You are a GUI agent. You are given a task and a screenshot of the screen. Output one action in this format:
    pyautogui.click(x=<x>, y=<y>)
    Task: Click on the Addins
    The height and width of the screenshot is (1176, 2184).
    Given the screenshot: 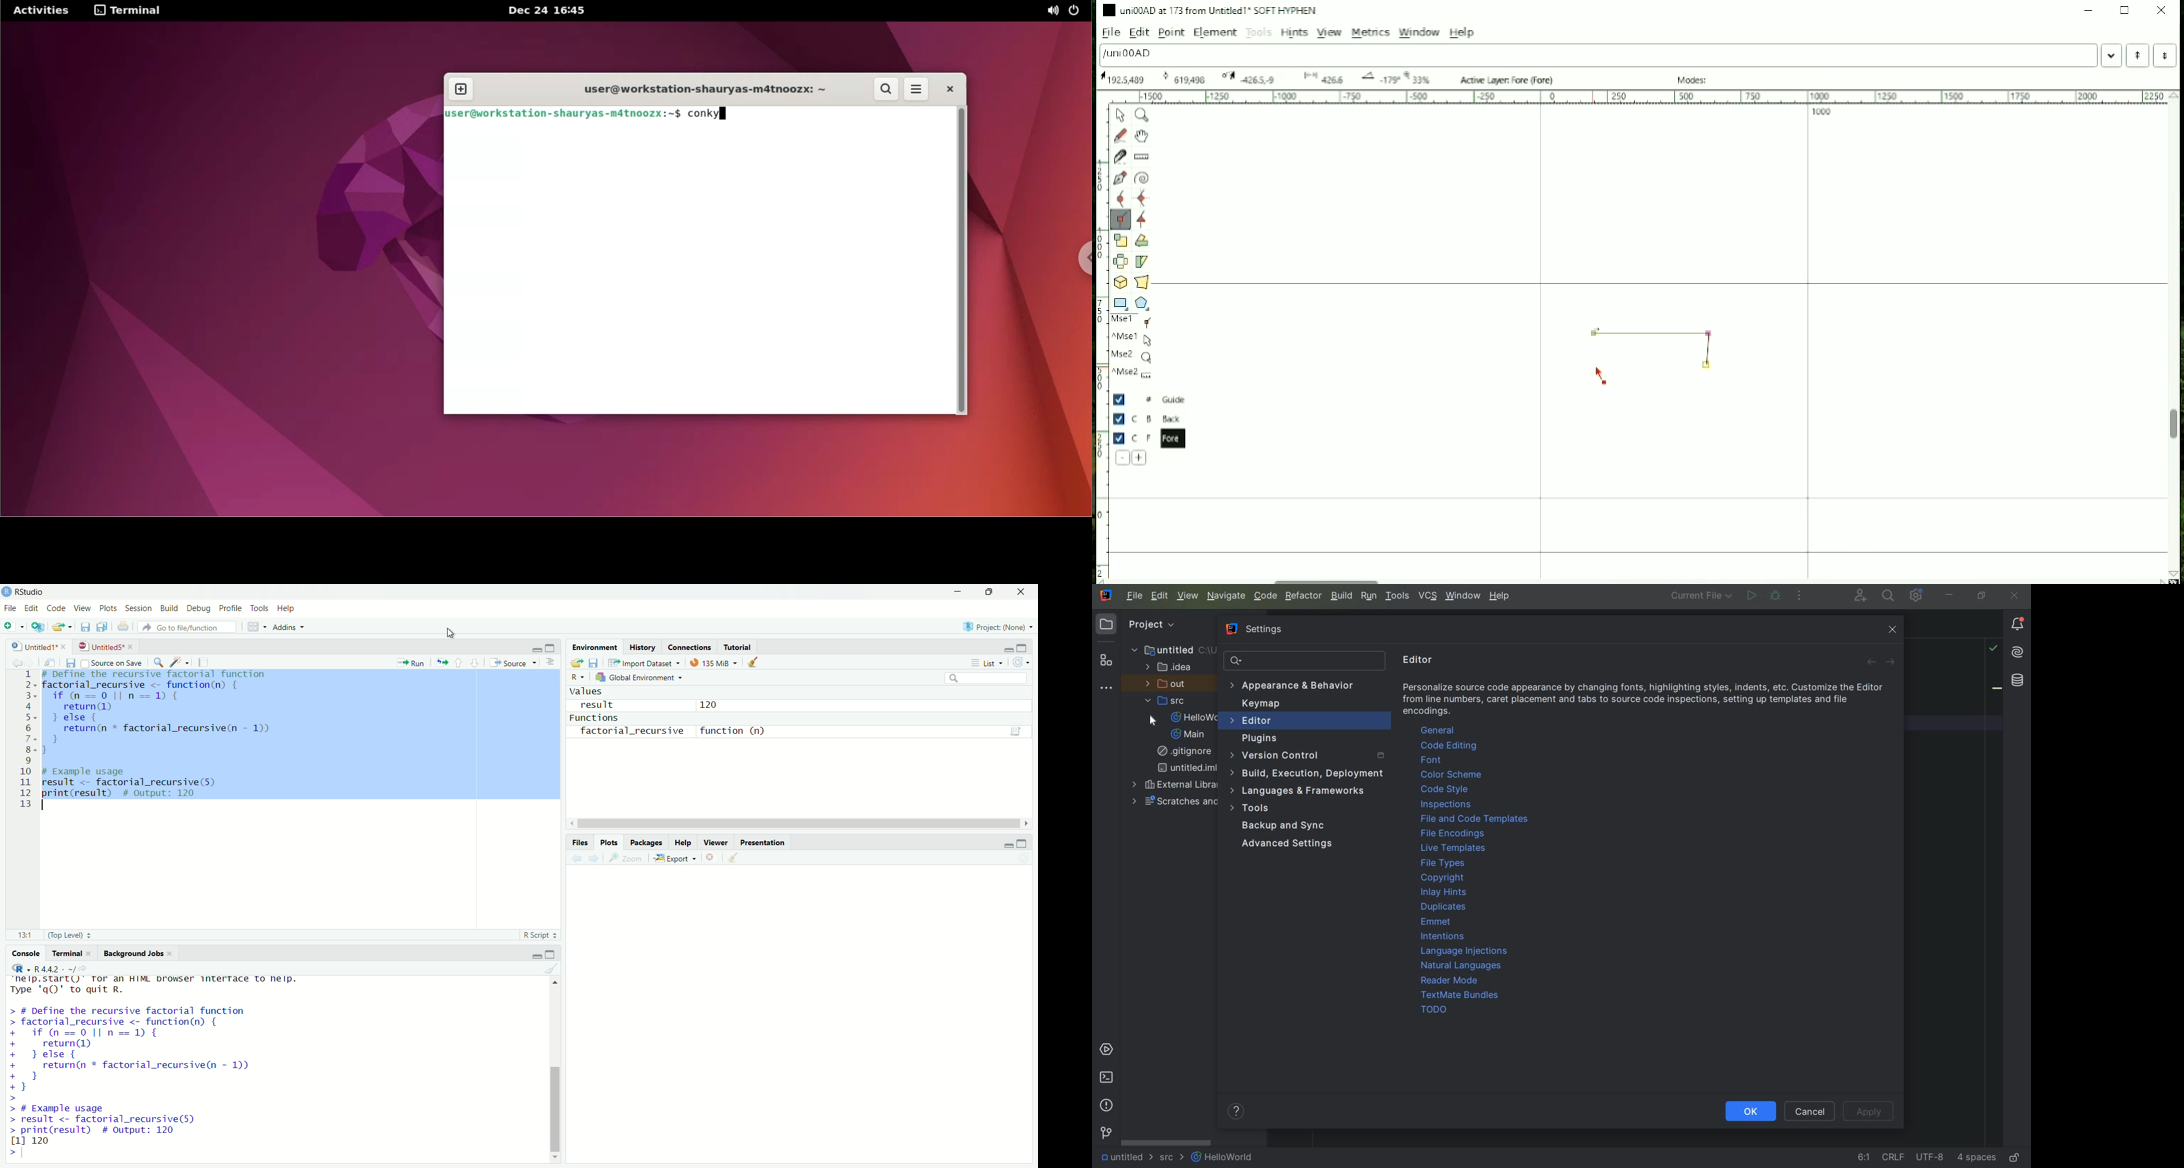 What is the action you would take?
    pyautogui.click(x=294, y=627)
    